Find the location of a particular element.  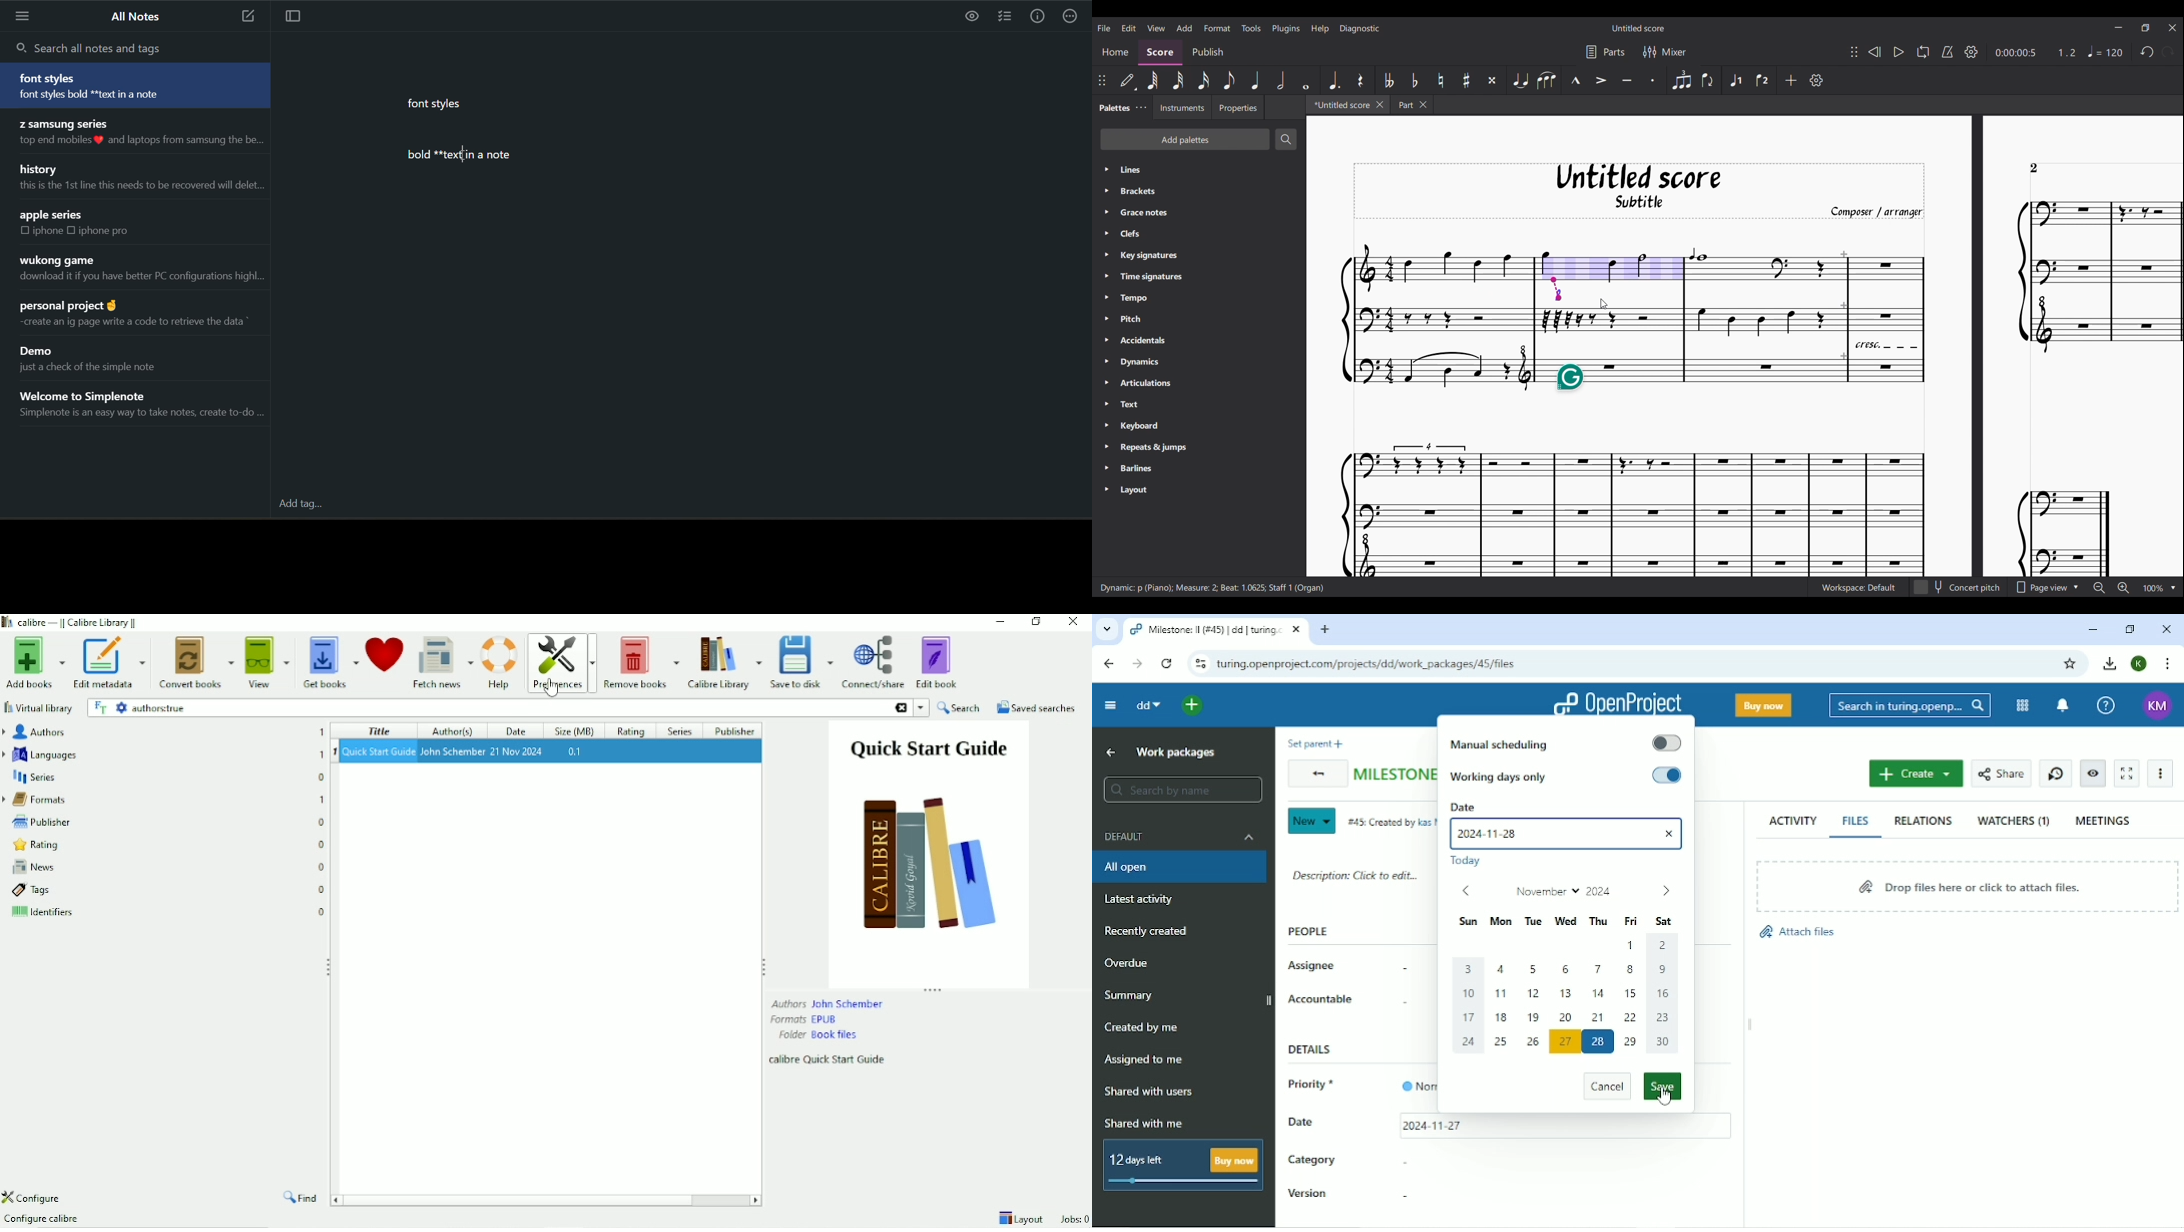

Jobs is located at coordinates (1073, 1219).